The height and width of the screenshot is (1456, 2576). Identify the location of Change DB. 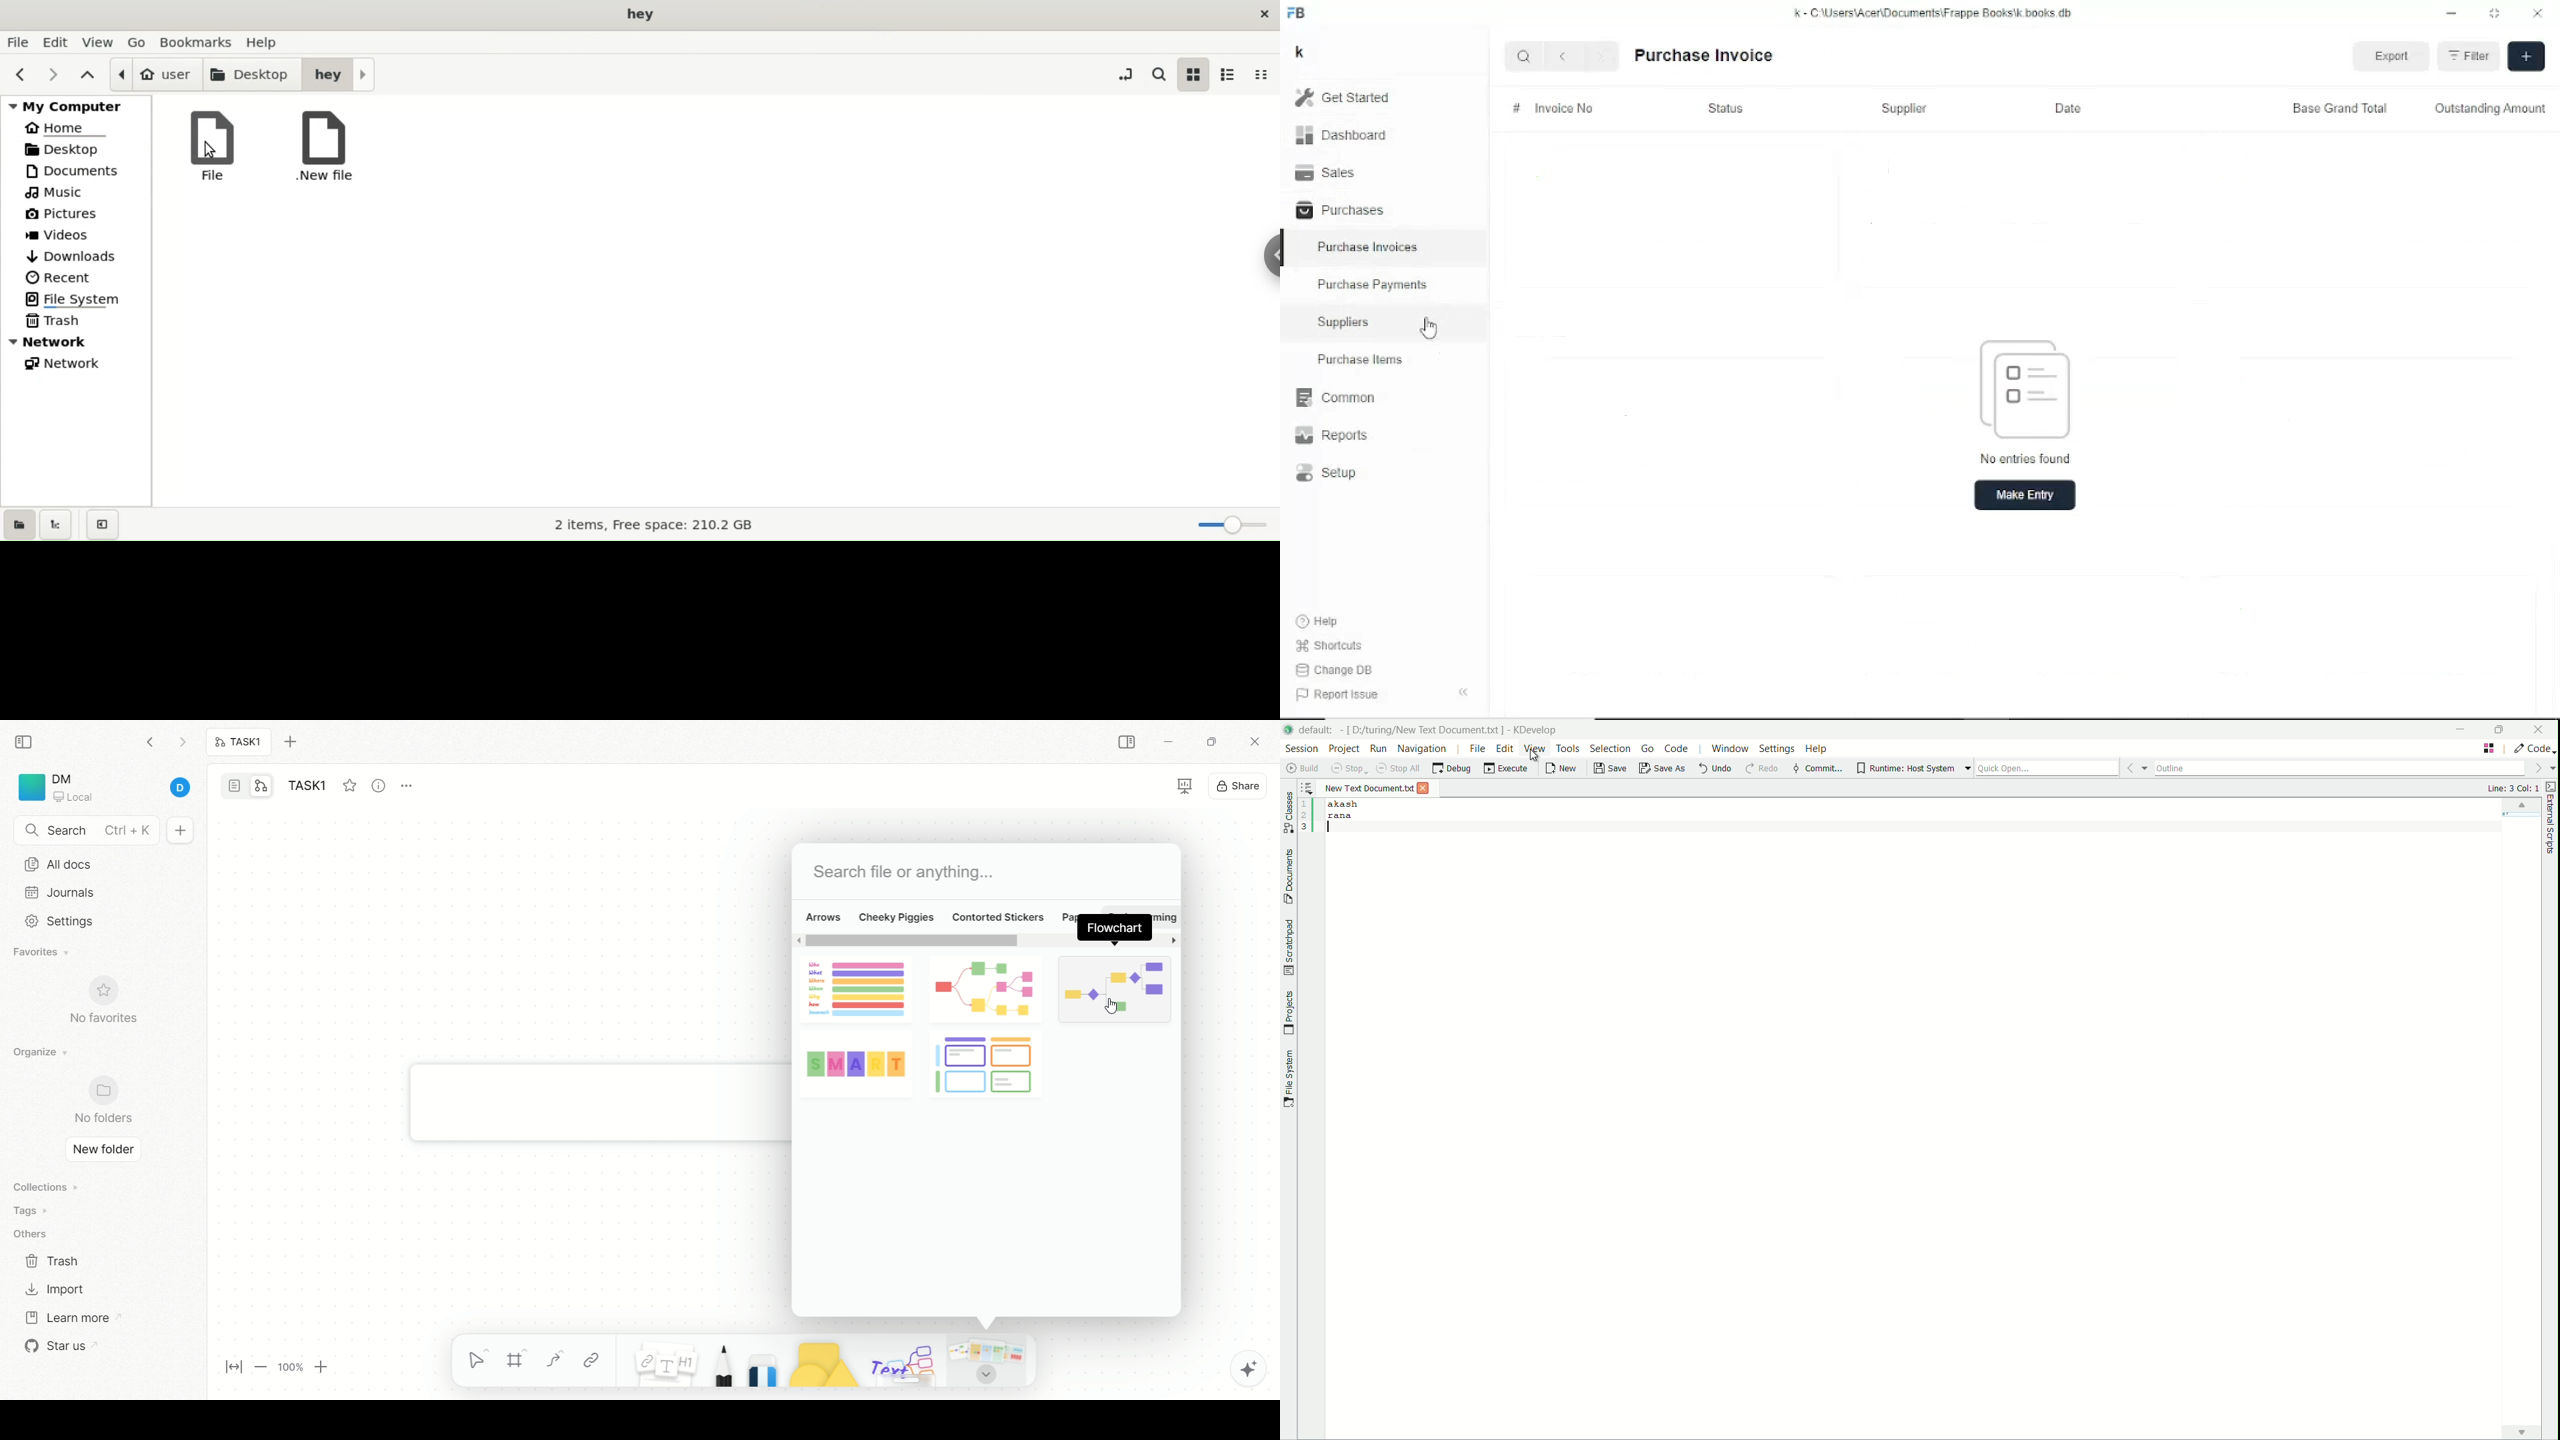
(1335, 671).